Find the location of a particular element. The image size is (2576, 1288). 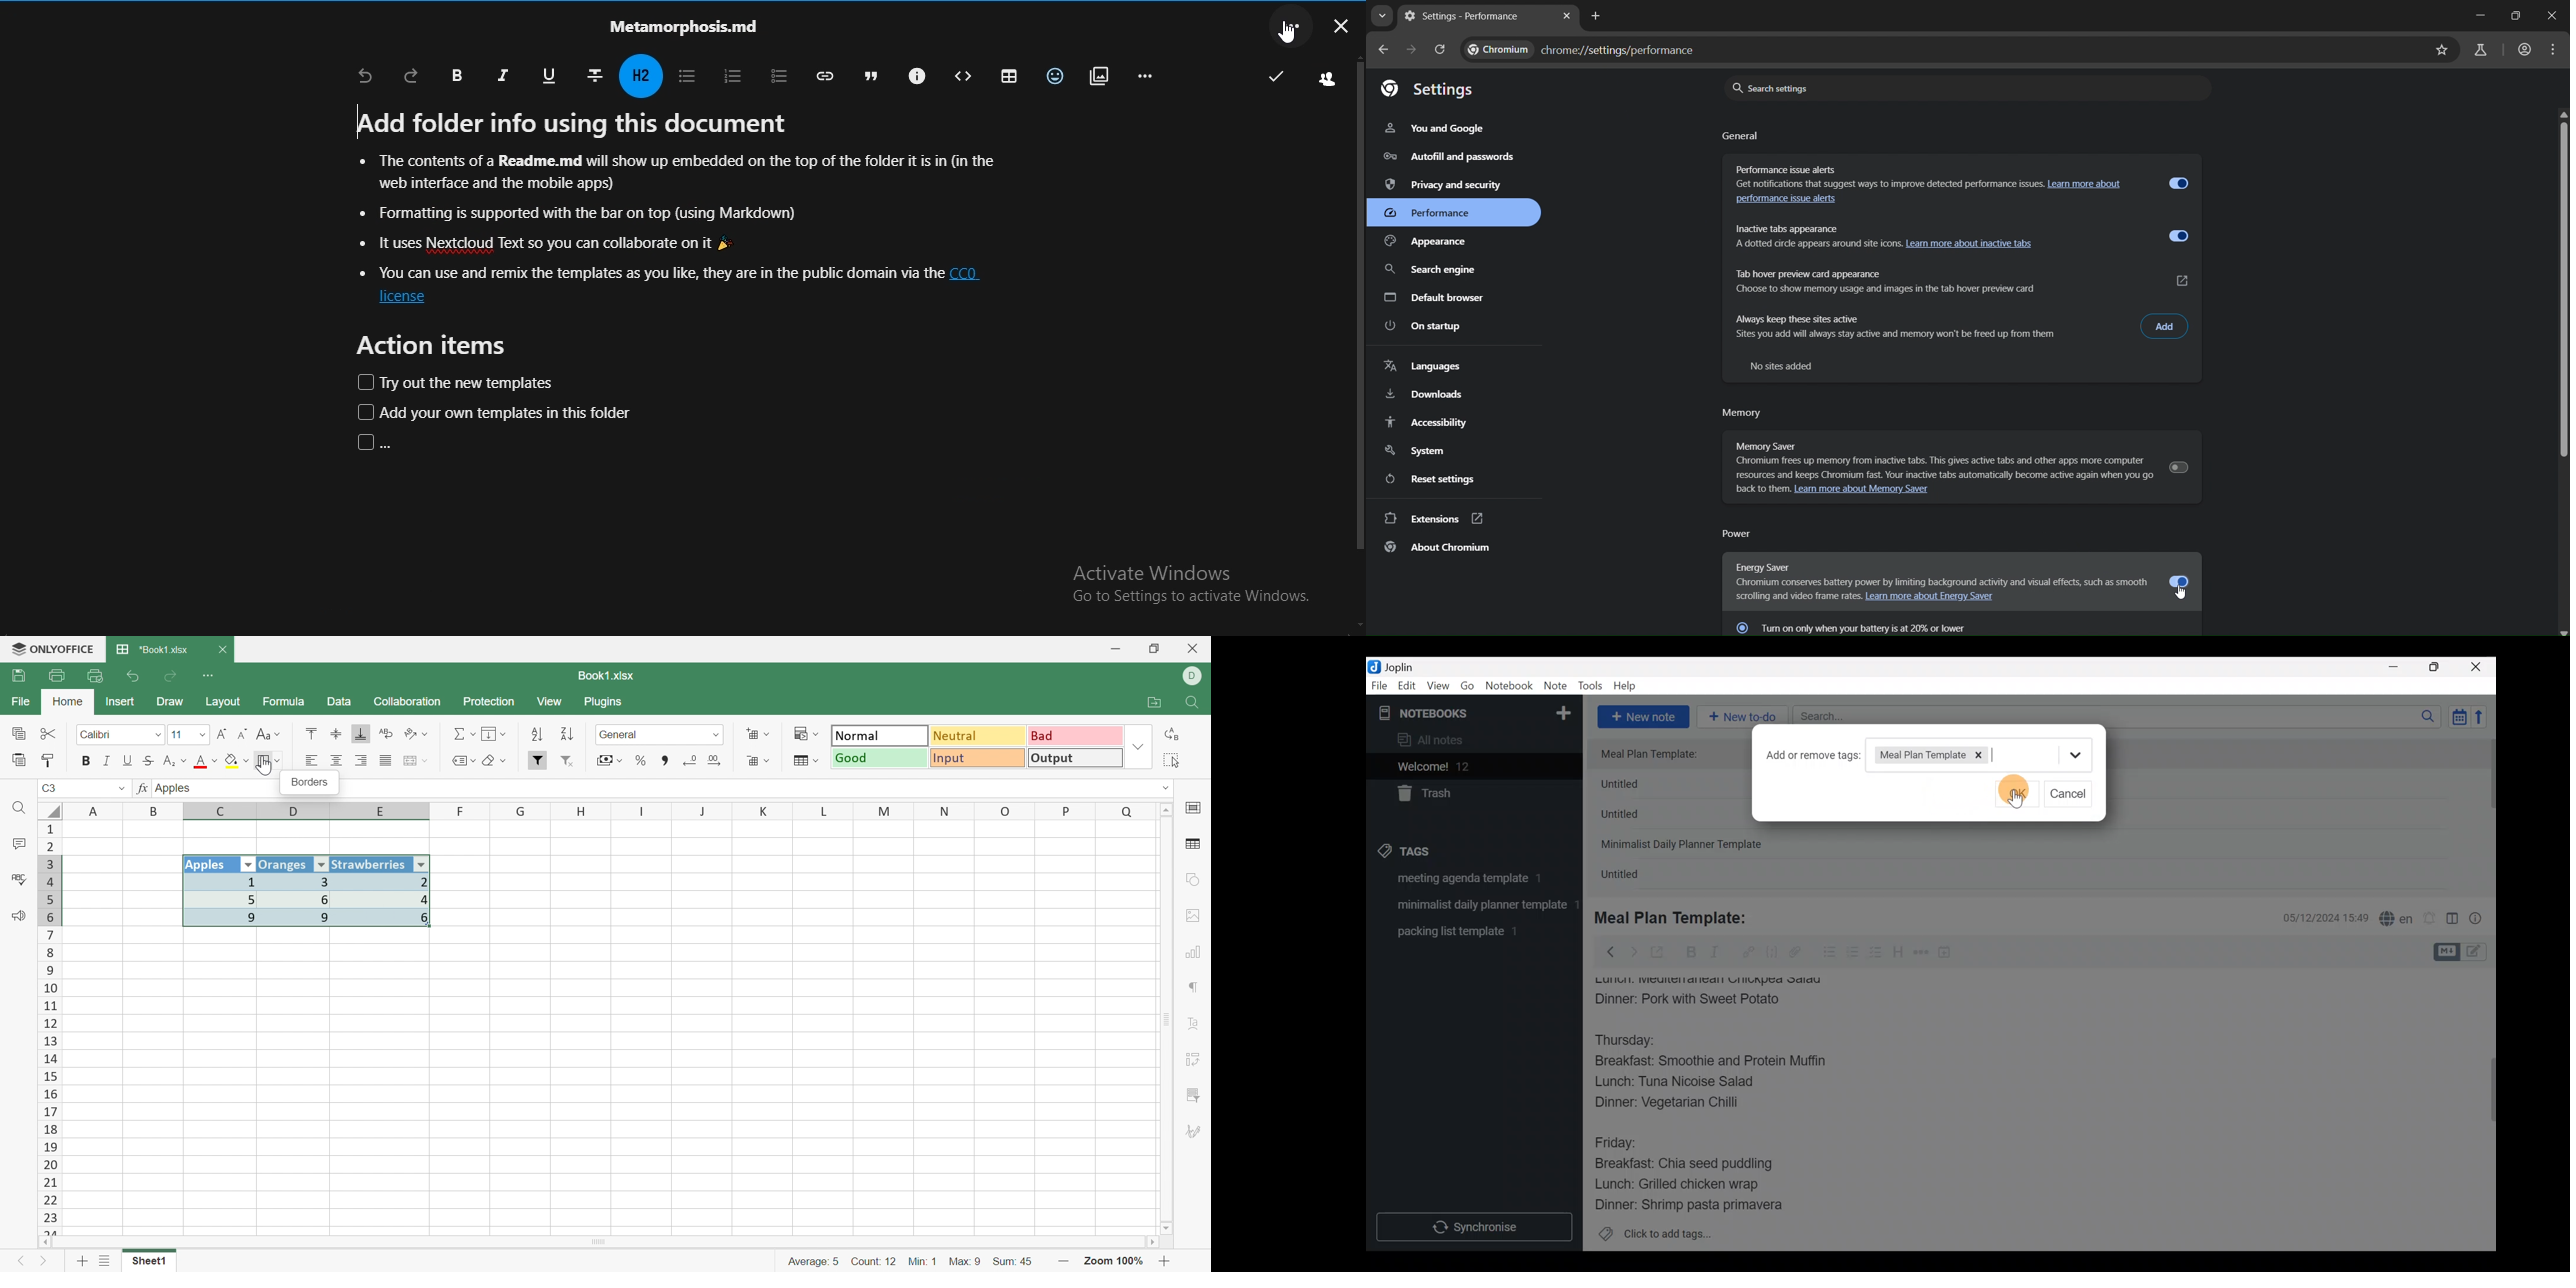

reload page is located at coordinates (1441, 50).